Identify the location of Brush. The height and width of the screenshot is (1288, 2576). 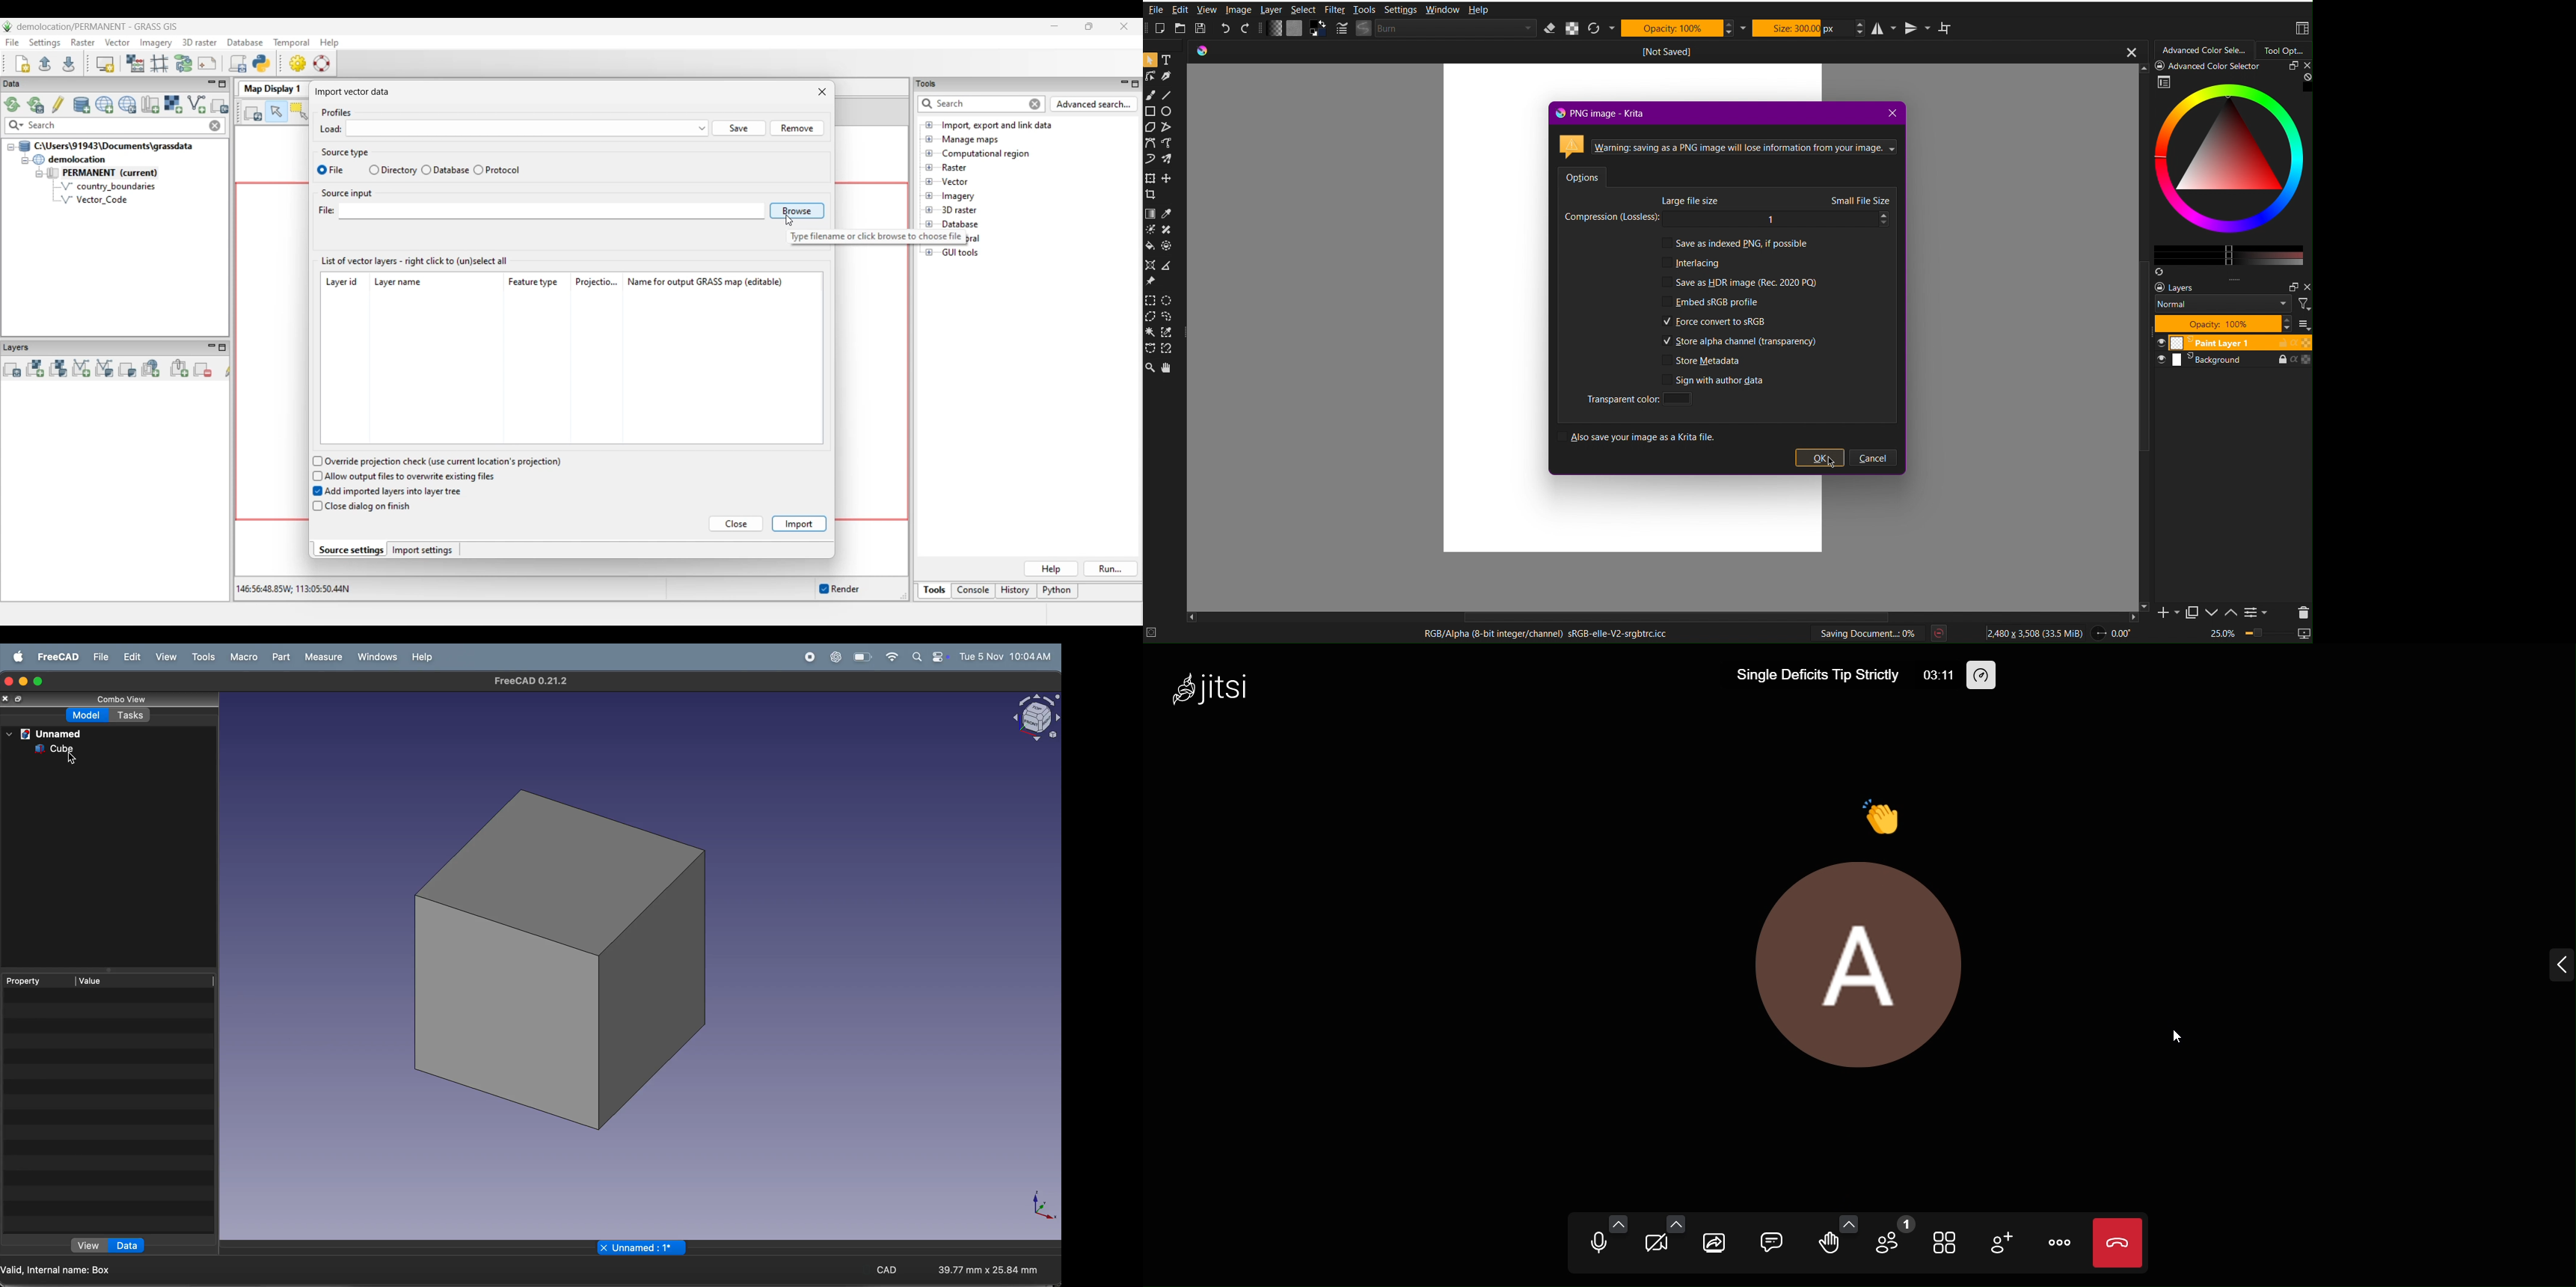
(1150, 95).